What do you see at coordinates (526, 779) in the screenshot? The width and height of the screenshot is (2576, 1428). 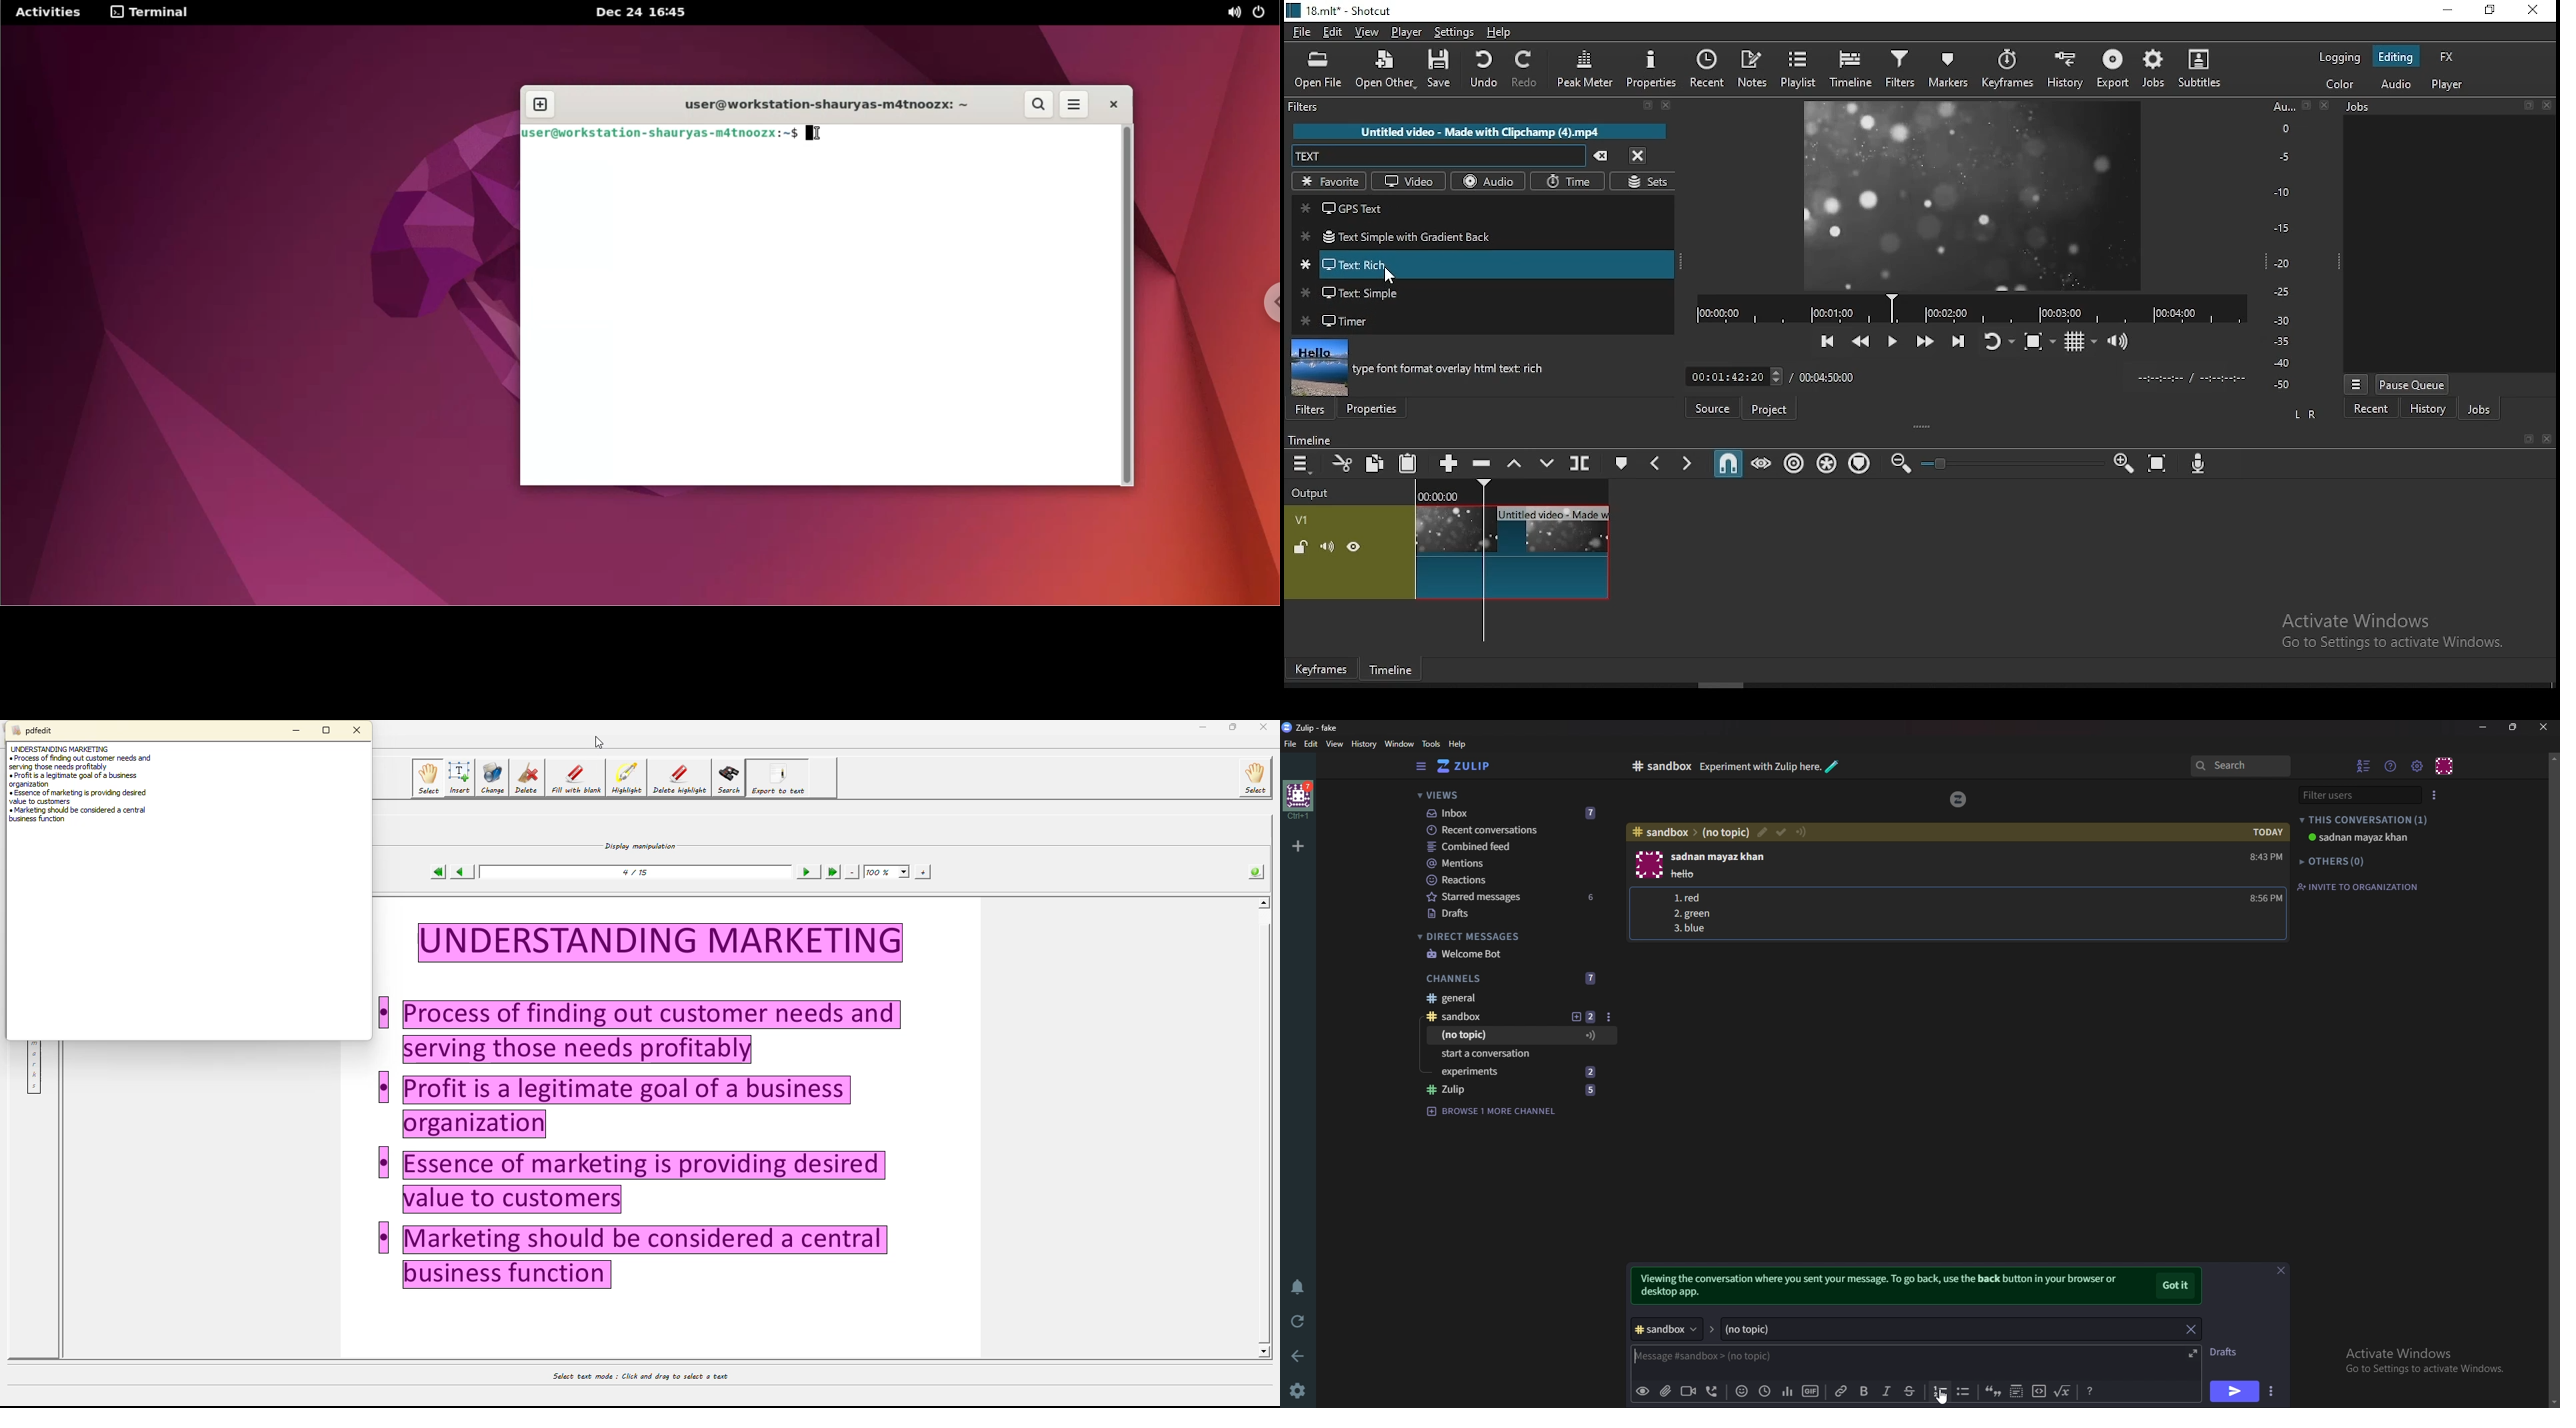 I see `delete` at bounding box center [526, 779].